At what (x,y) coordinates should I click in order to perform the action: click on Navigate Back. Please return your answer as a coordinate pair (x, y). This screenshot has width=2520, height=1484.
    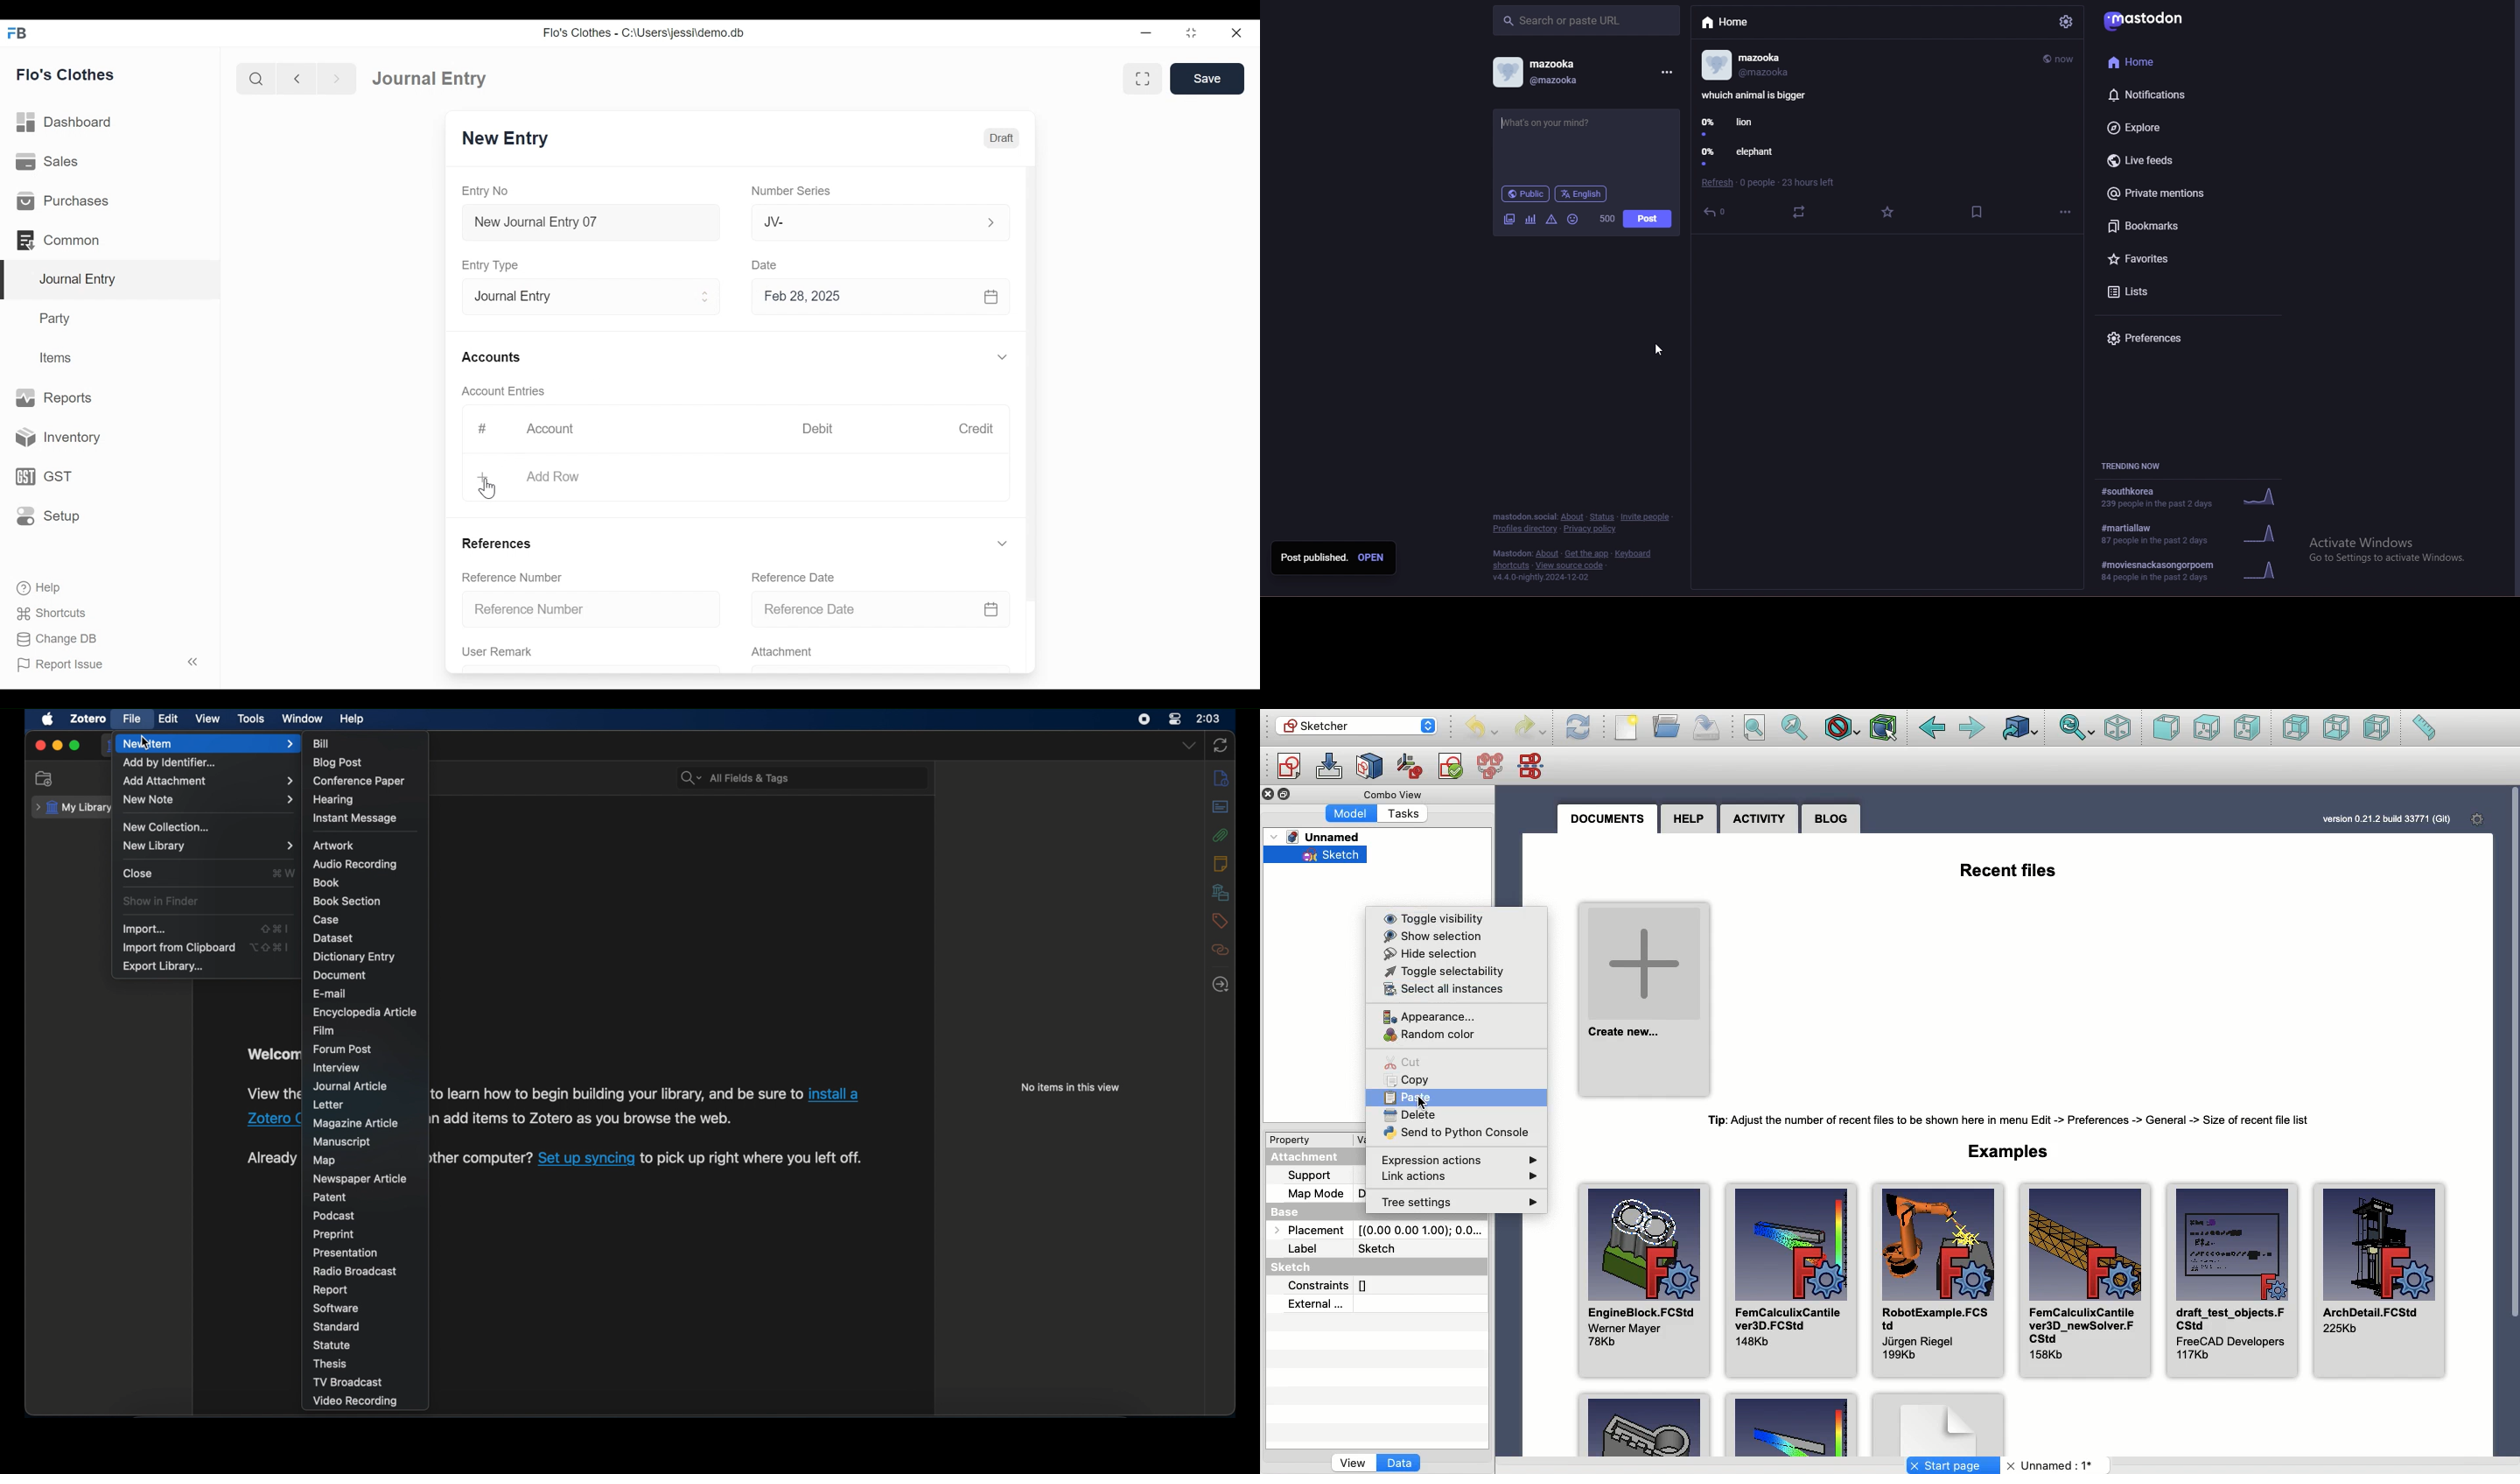
    Looking at the image, I should click on (296, 79).